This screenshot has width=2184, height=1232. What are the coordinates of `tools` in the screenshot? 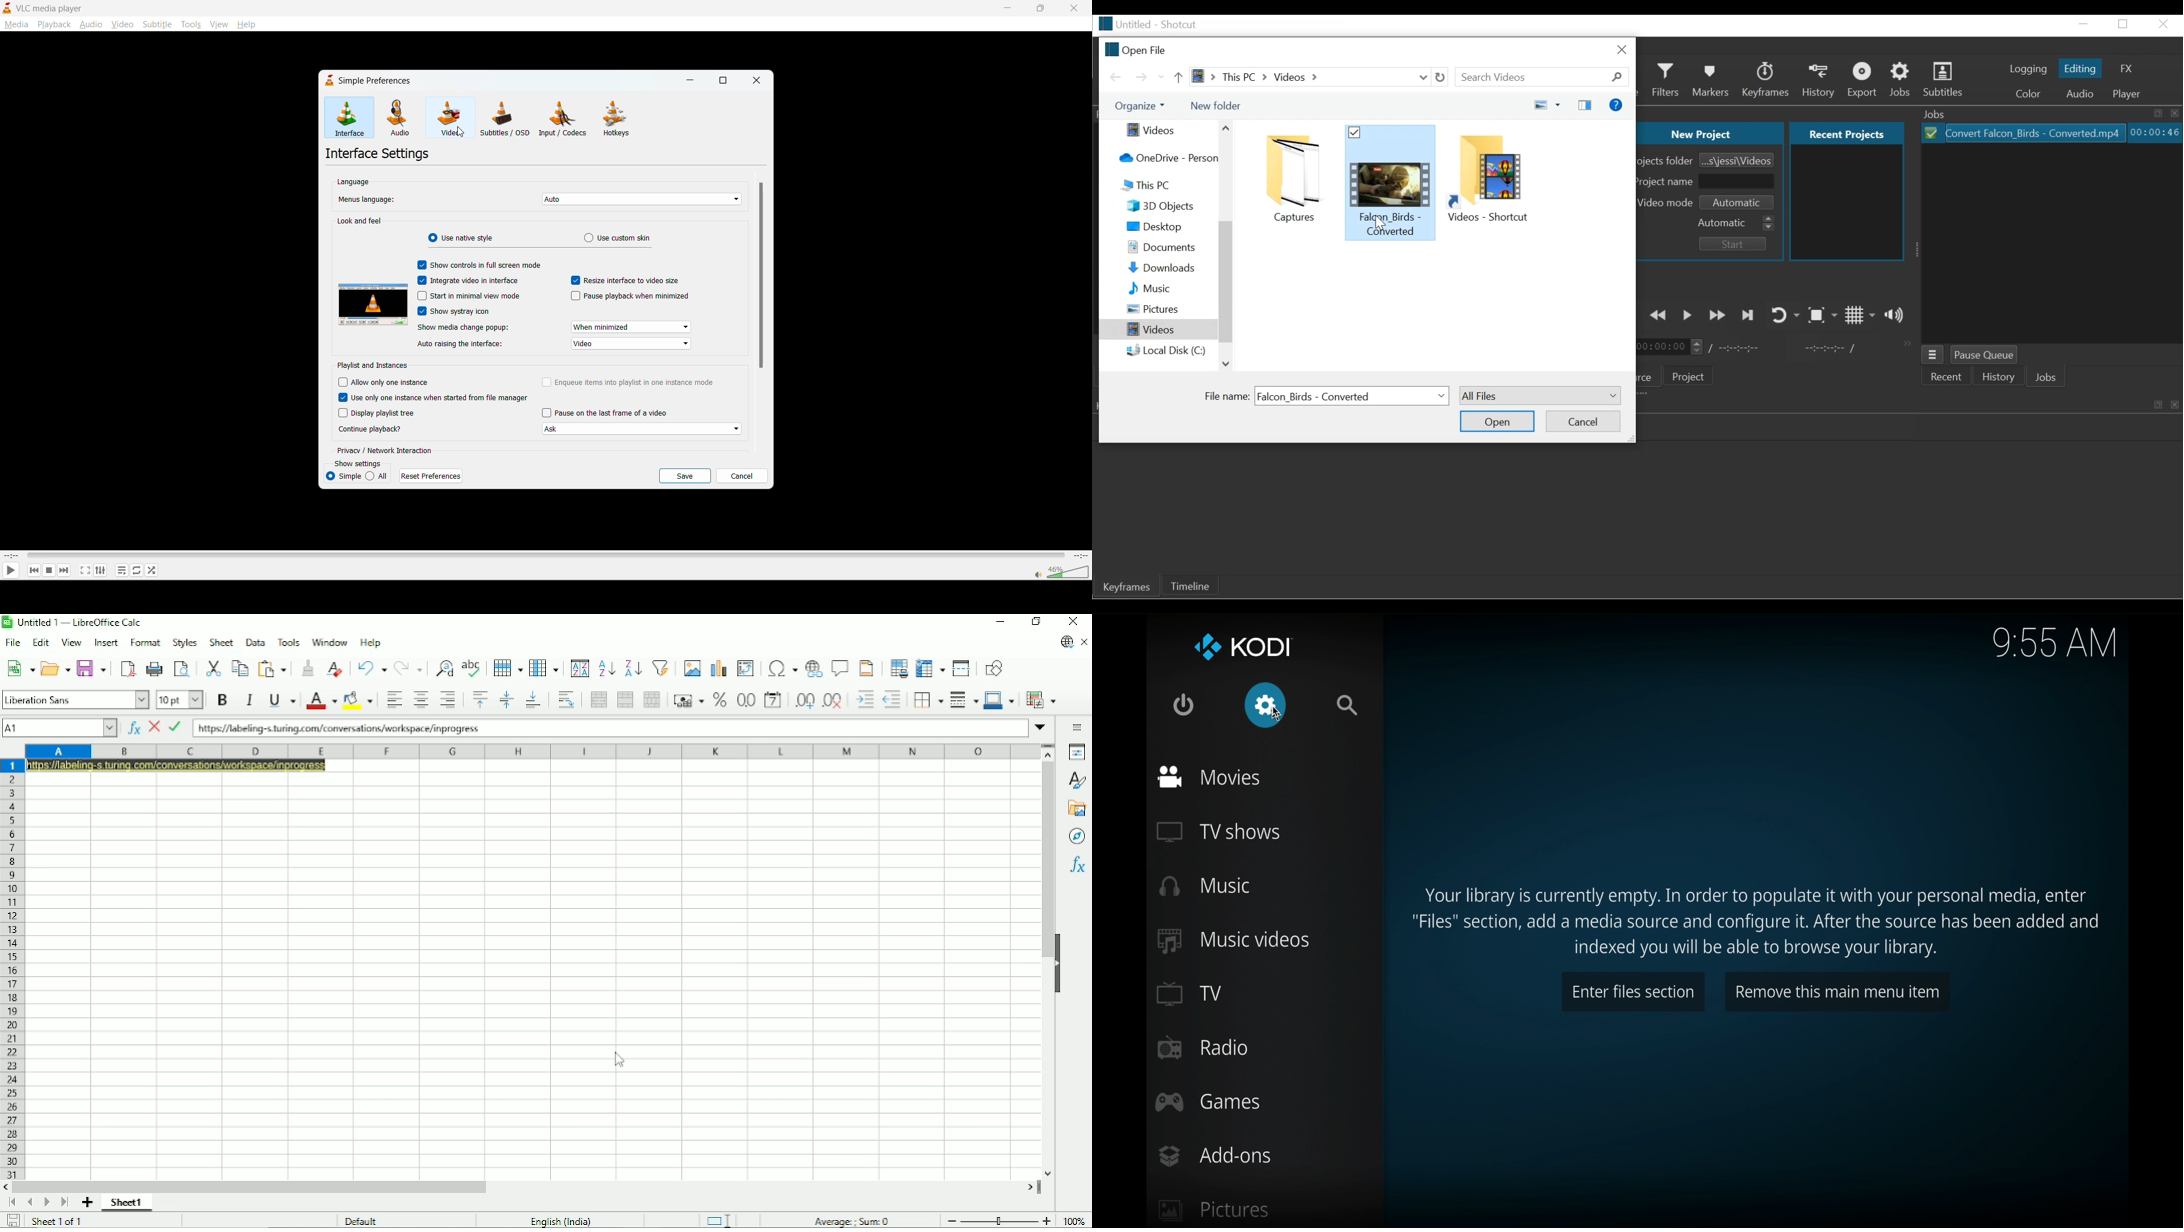 It's located at (192, 25).